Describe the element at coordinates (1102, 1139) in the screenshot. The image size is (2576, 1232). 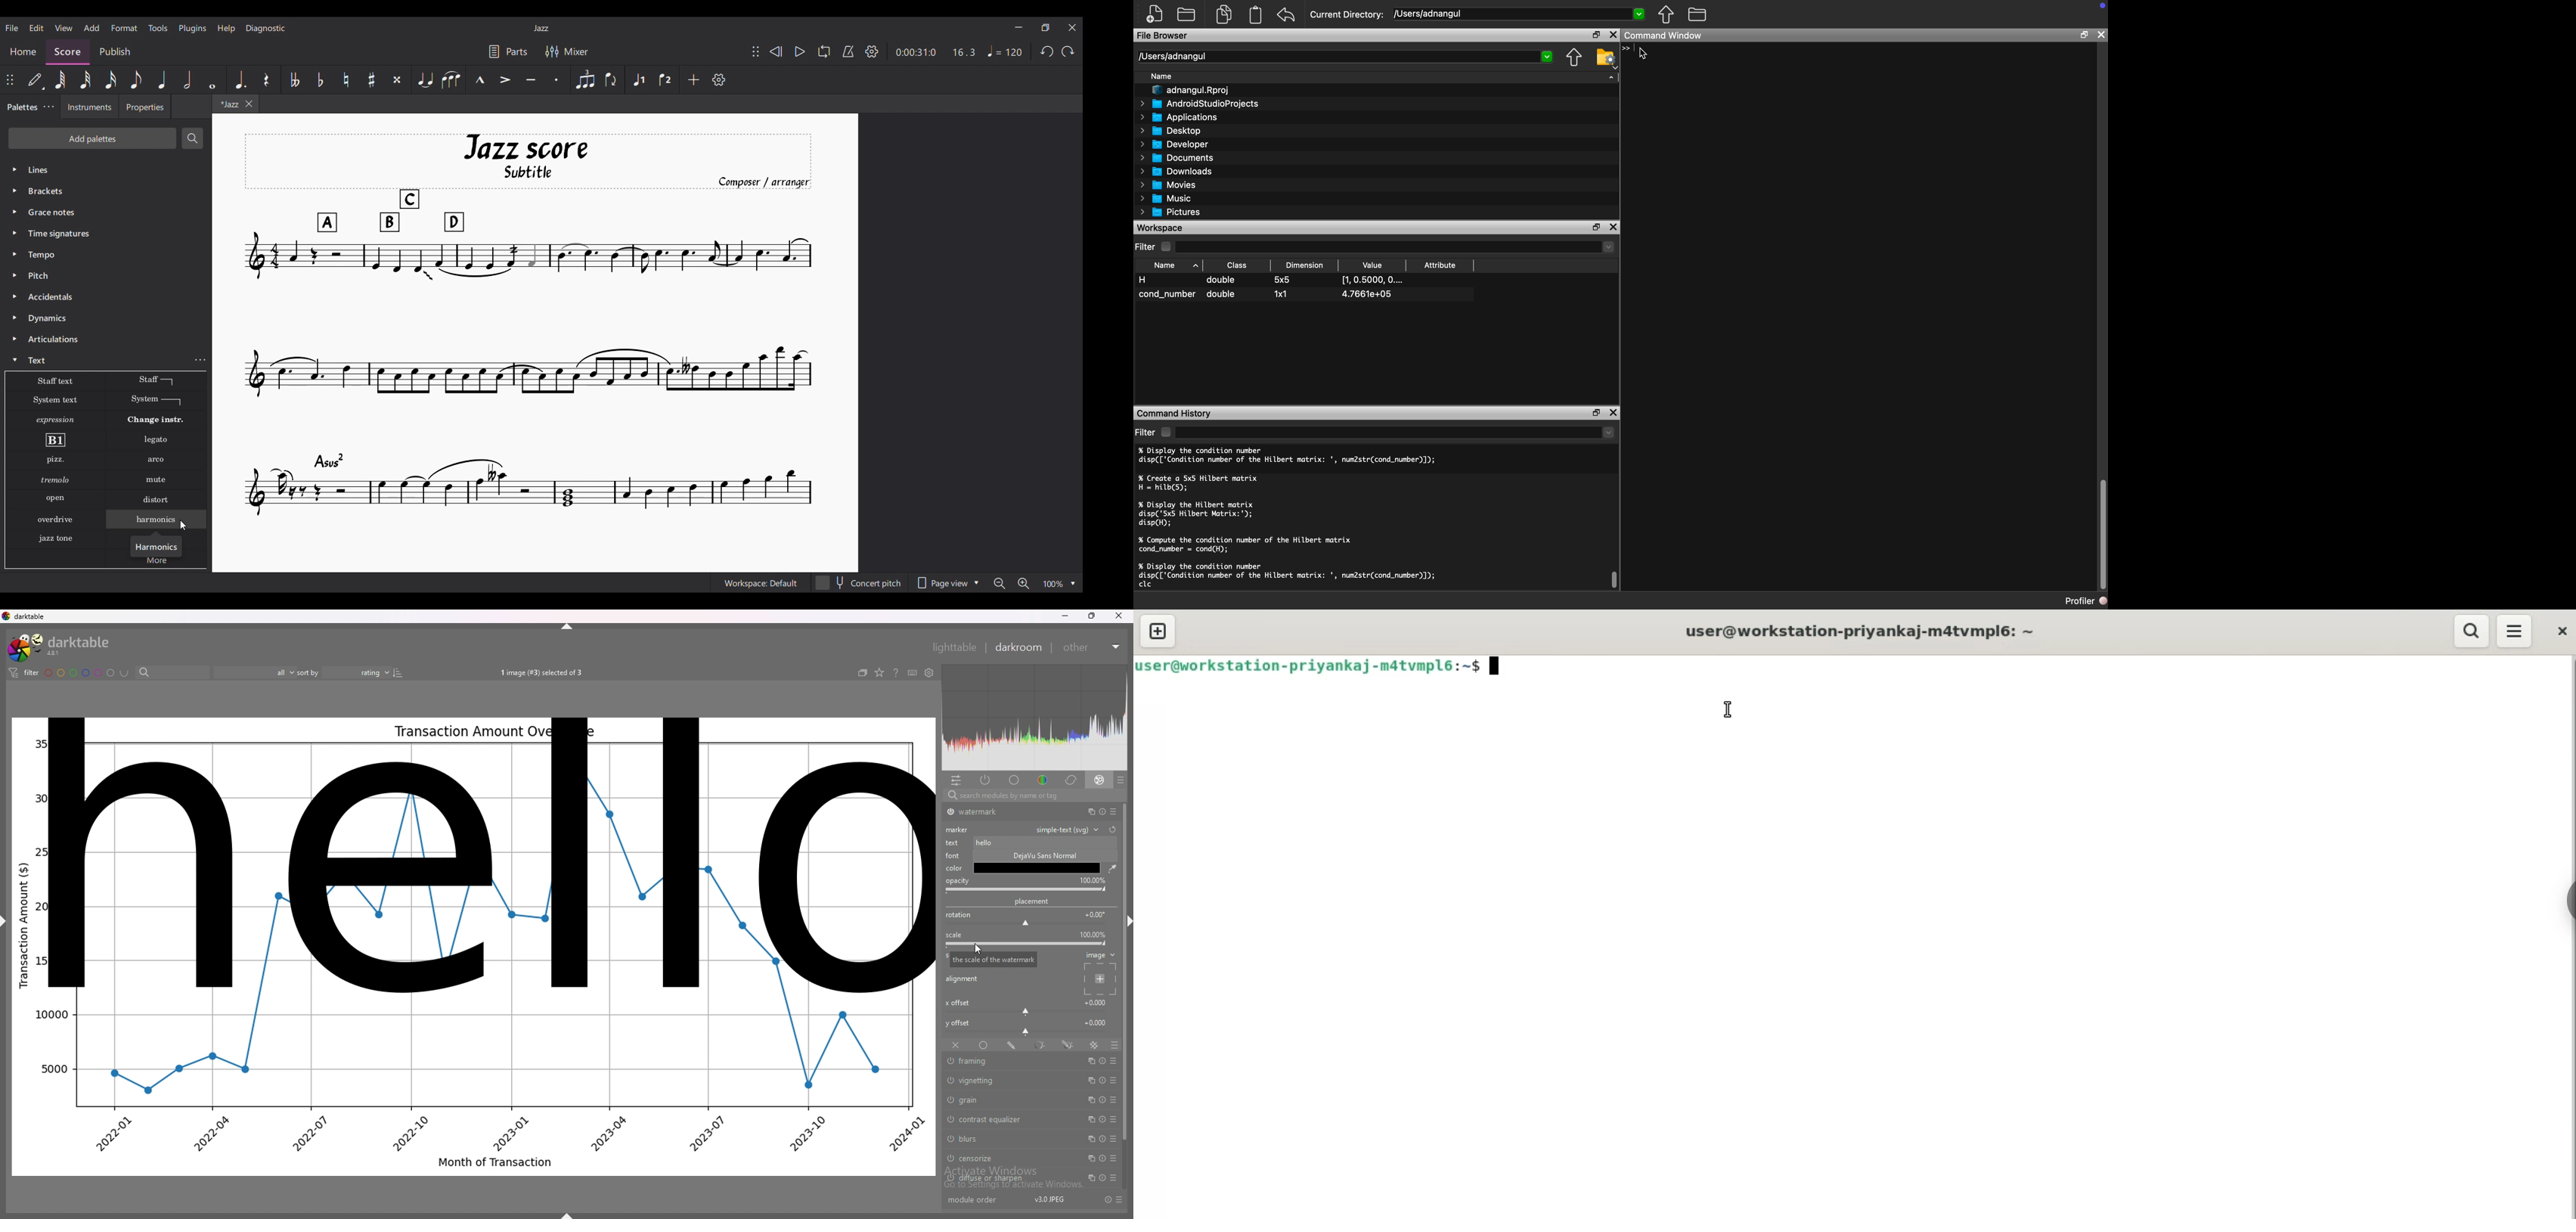
I see `reset` at that location.